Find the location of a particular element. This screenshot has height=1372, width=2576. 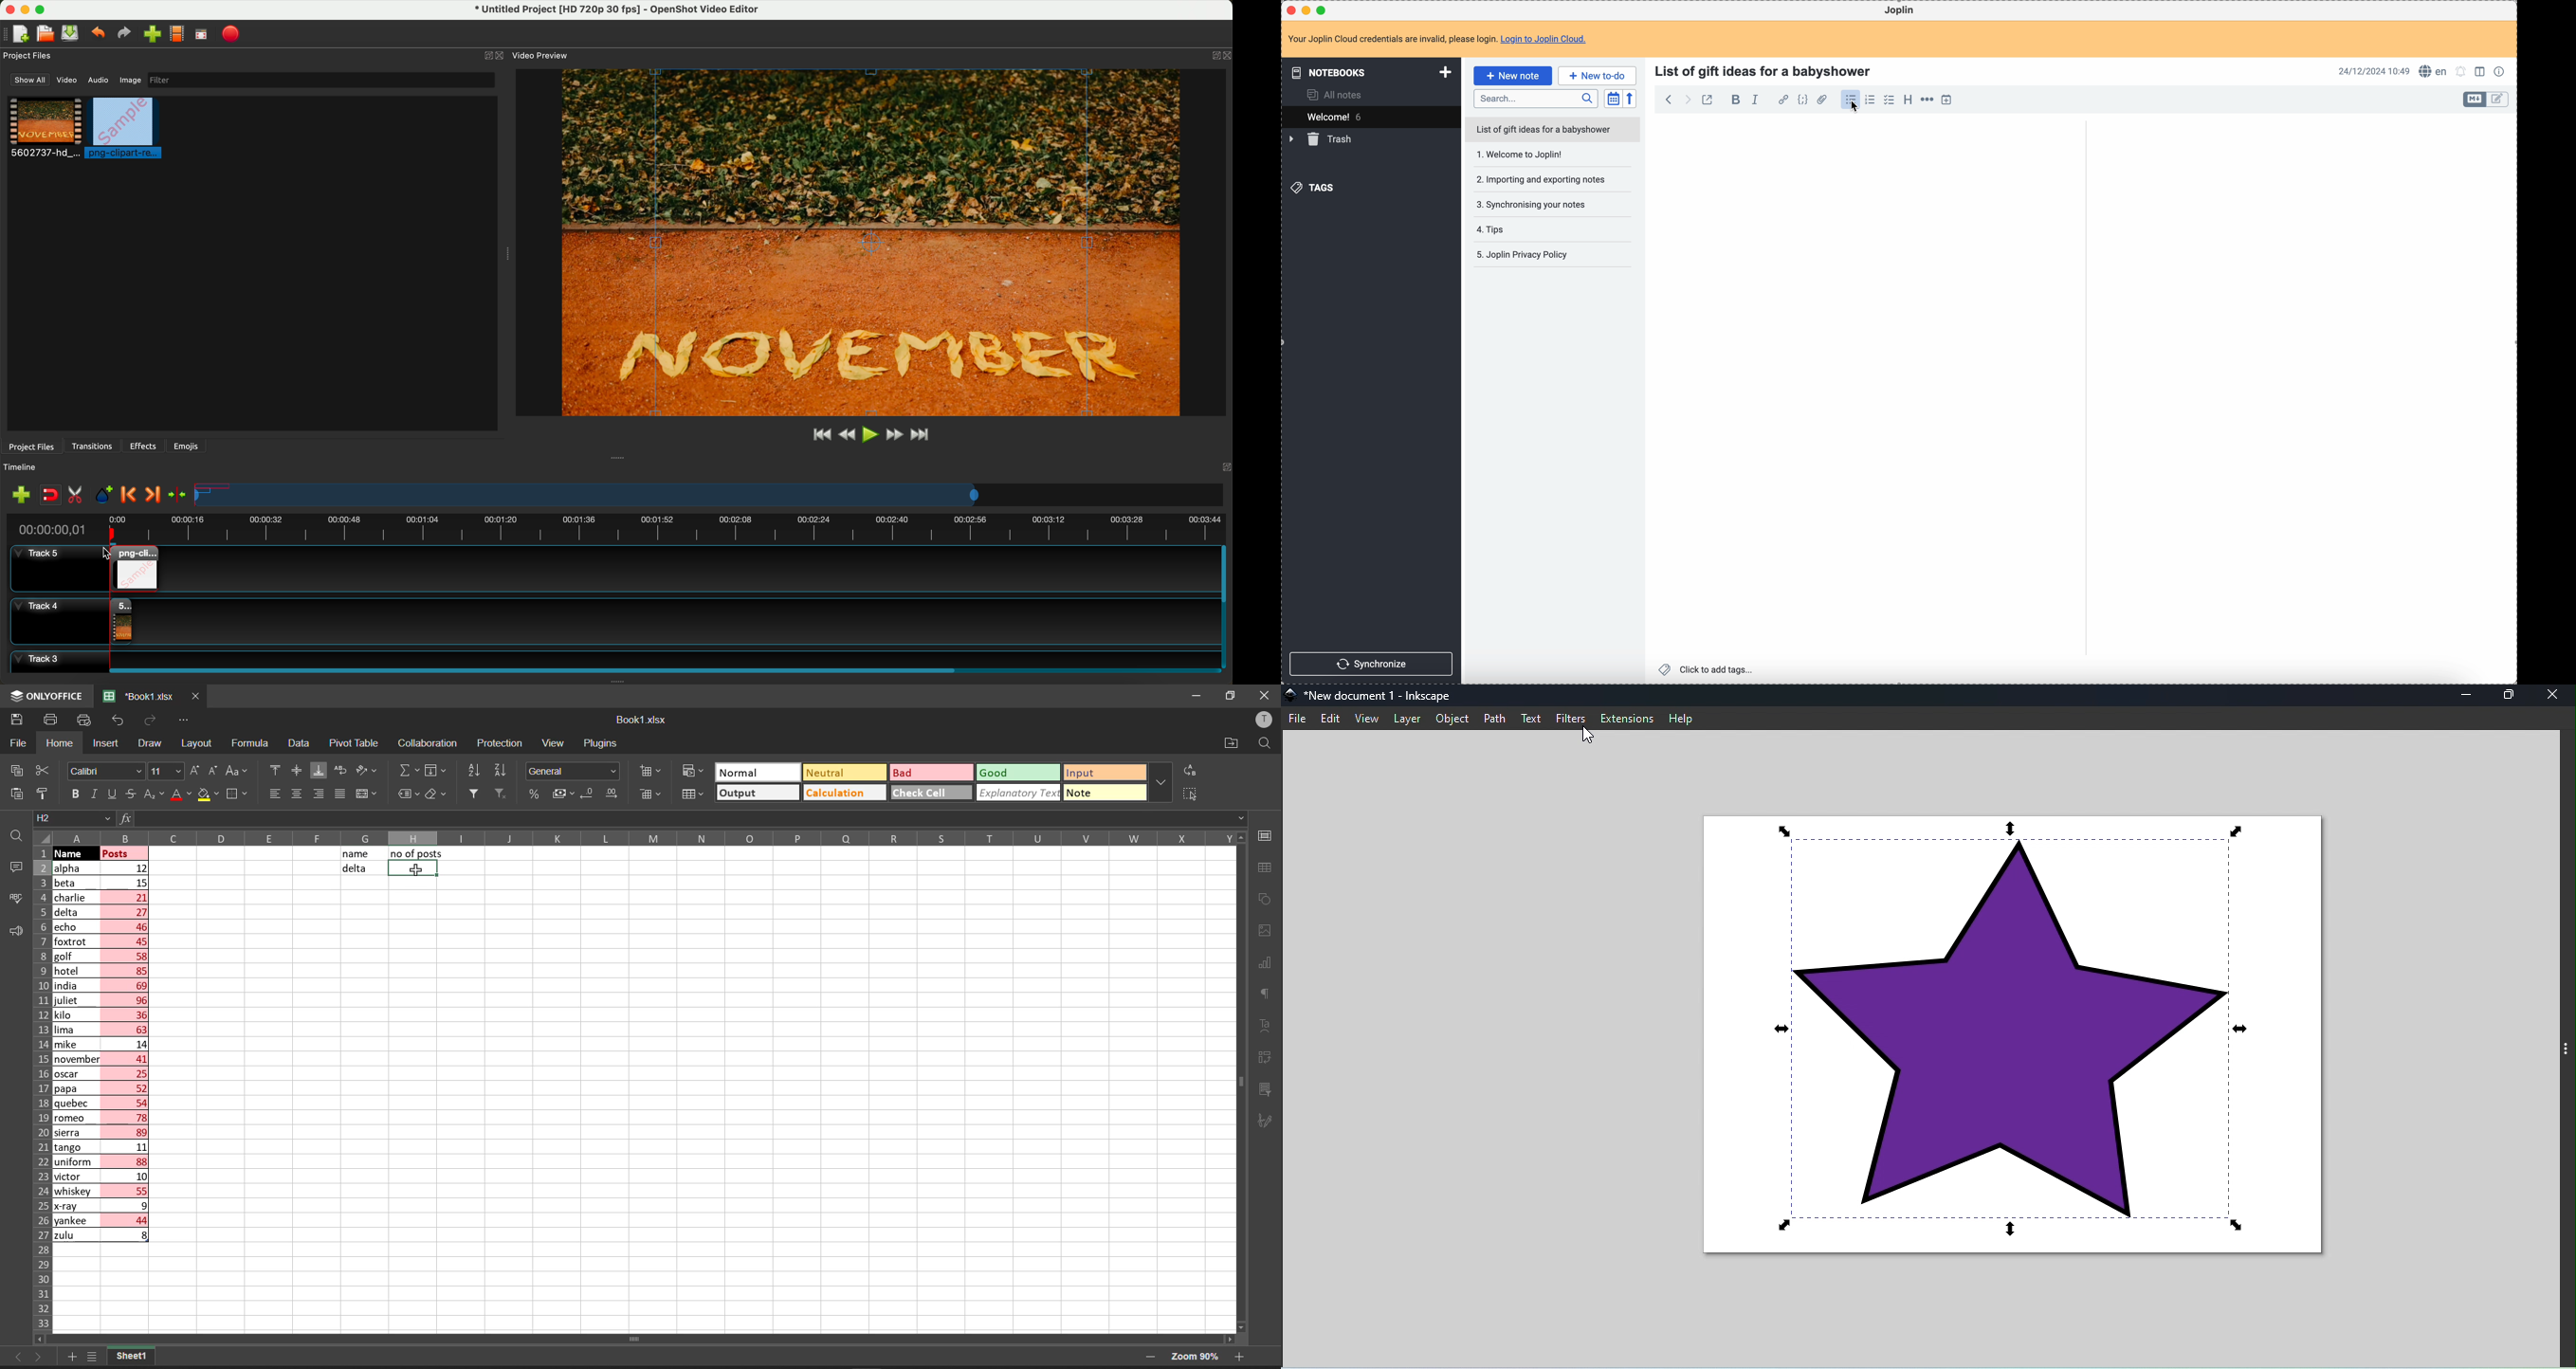

Cursor is located at coordinates (1590, 739).